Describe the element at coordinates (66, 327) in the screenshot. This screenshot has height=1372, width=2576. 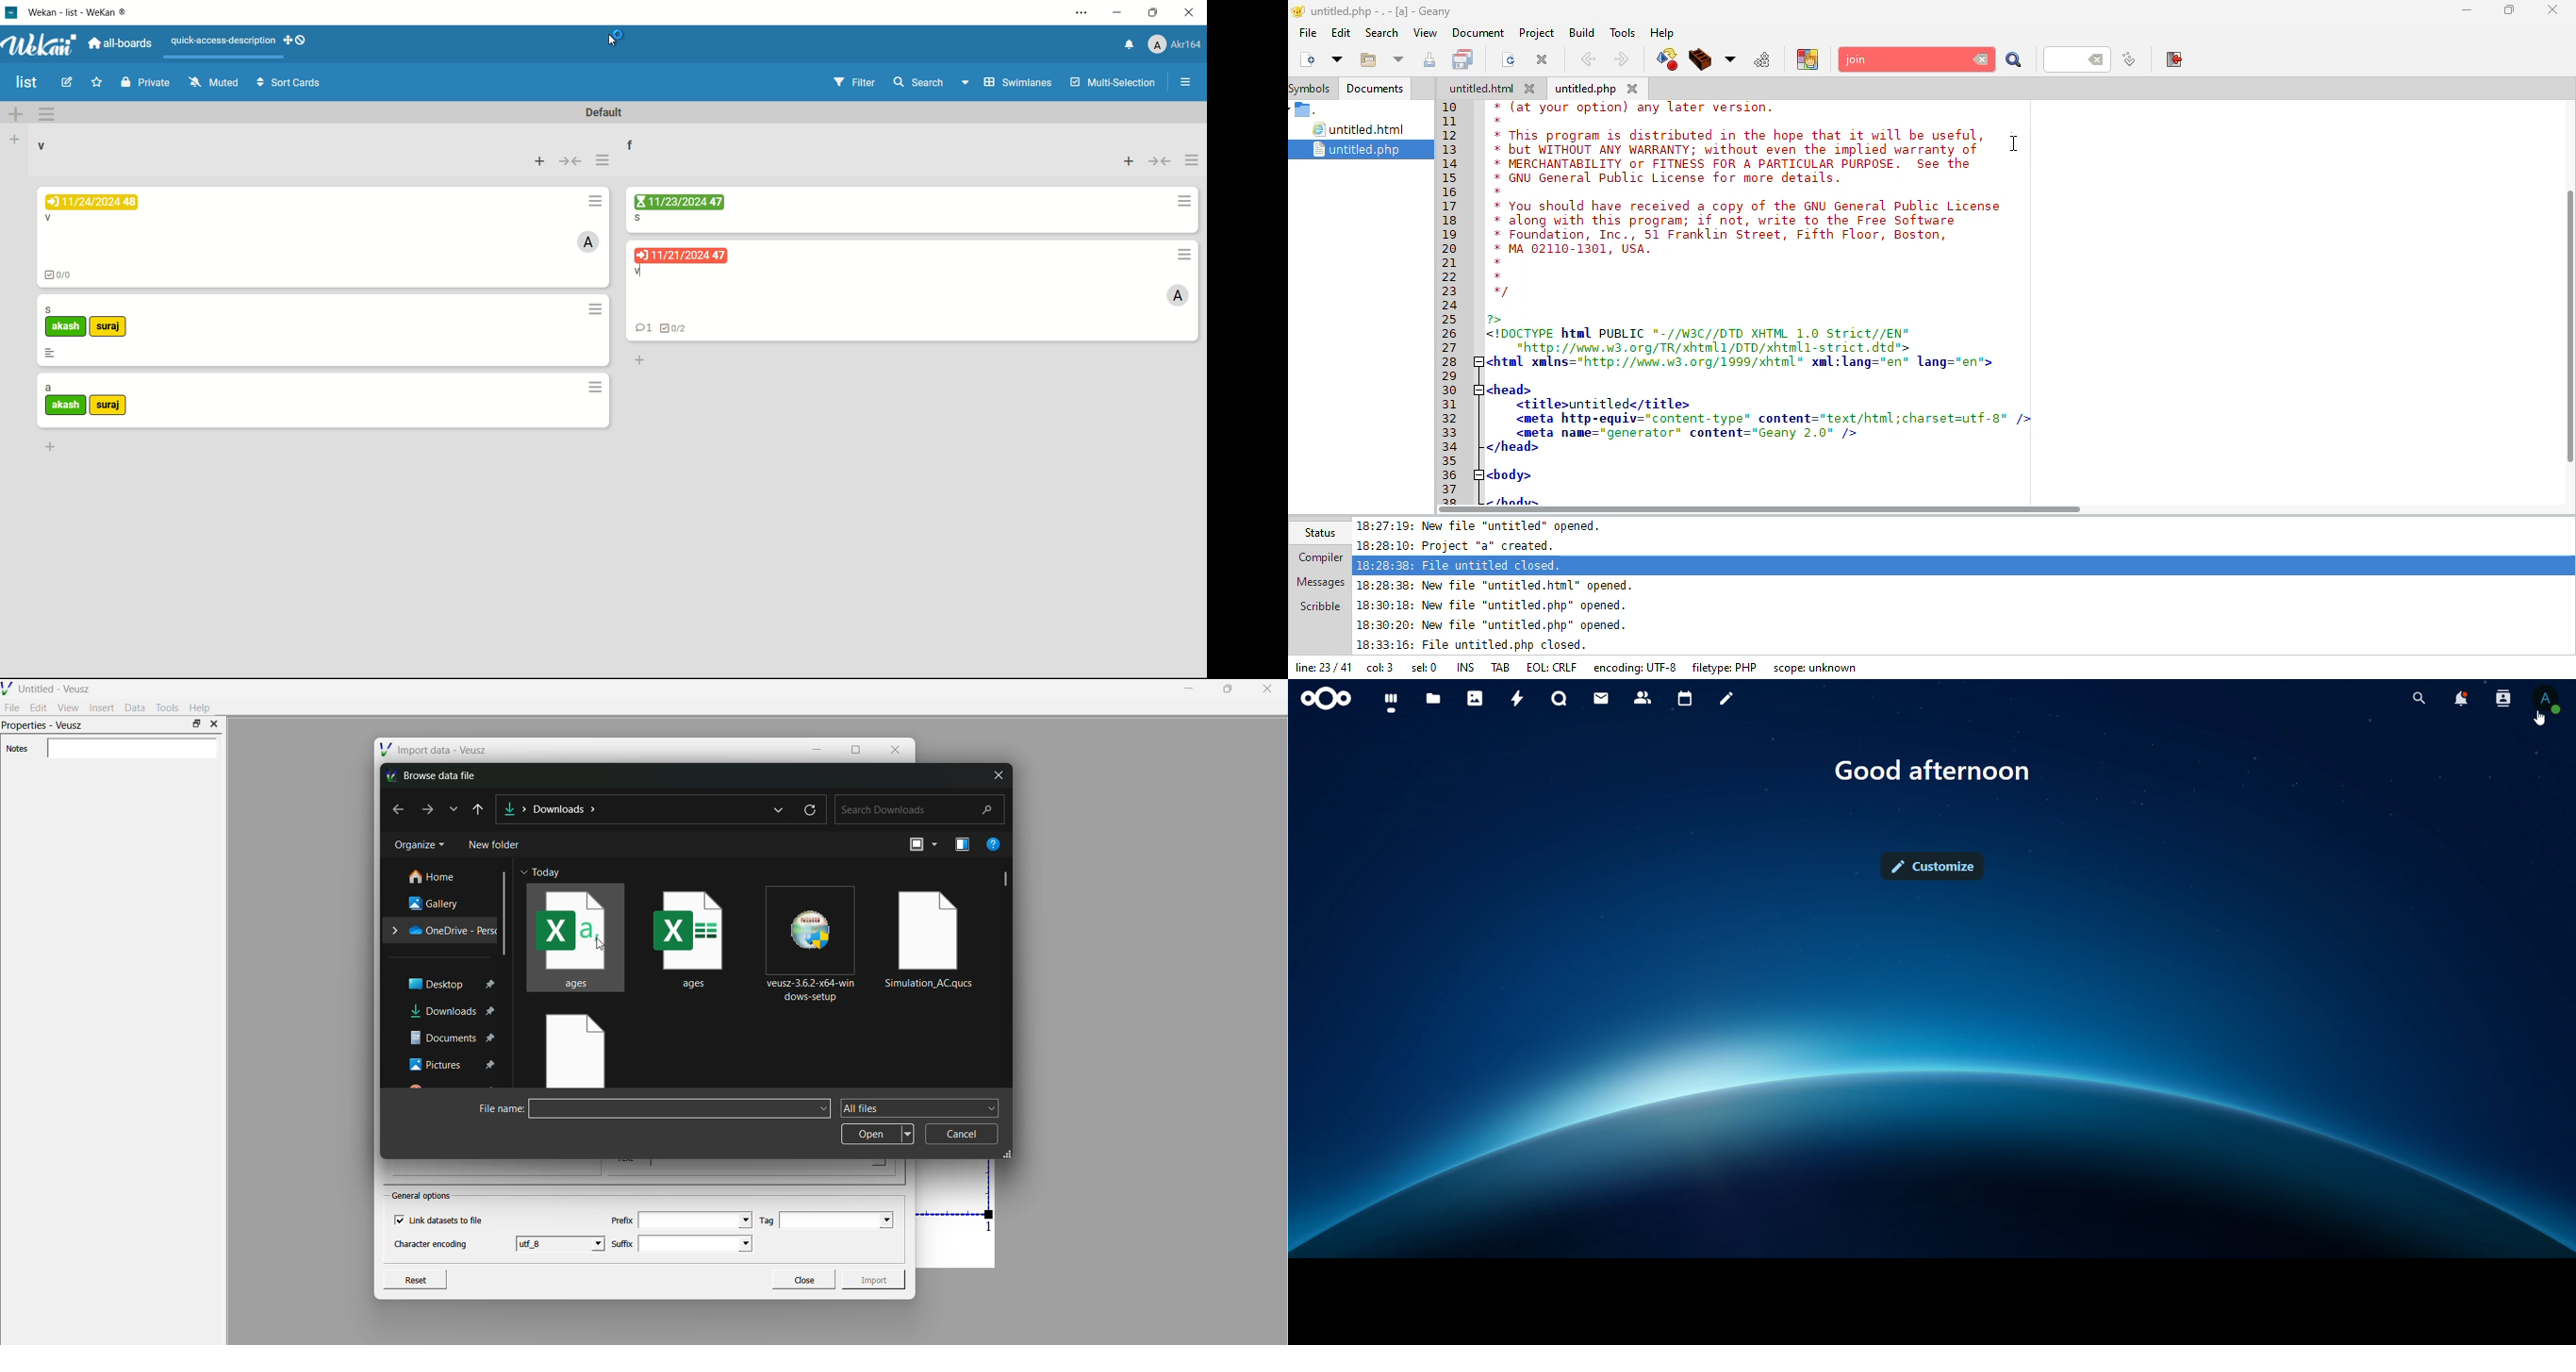
I see `label-1` at that location.